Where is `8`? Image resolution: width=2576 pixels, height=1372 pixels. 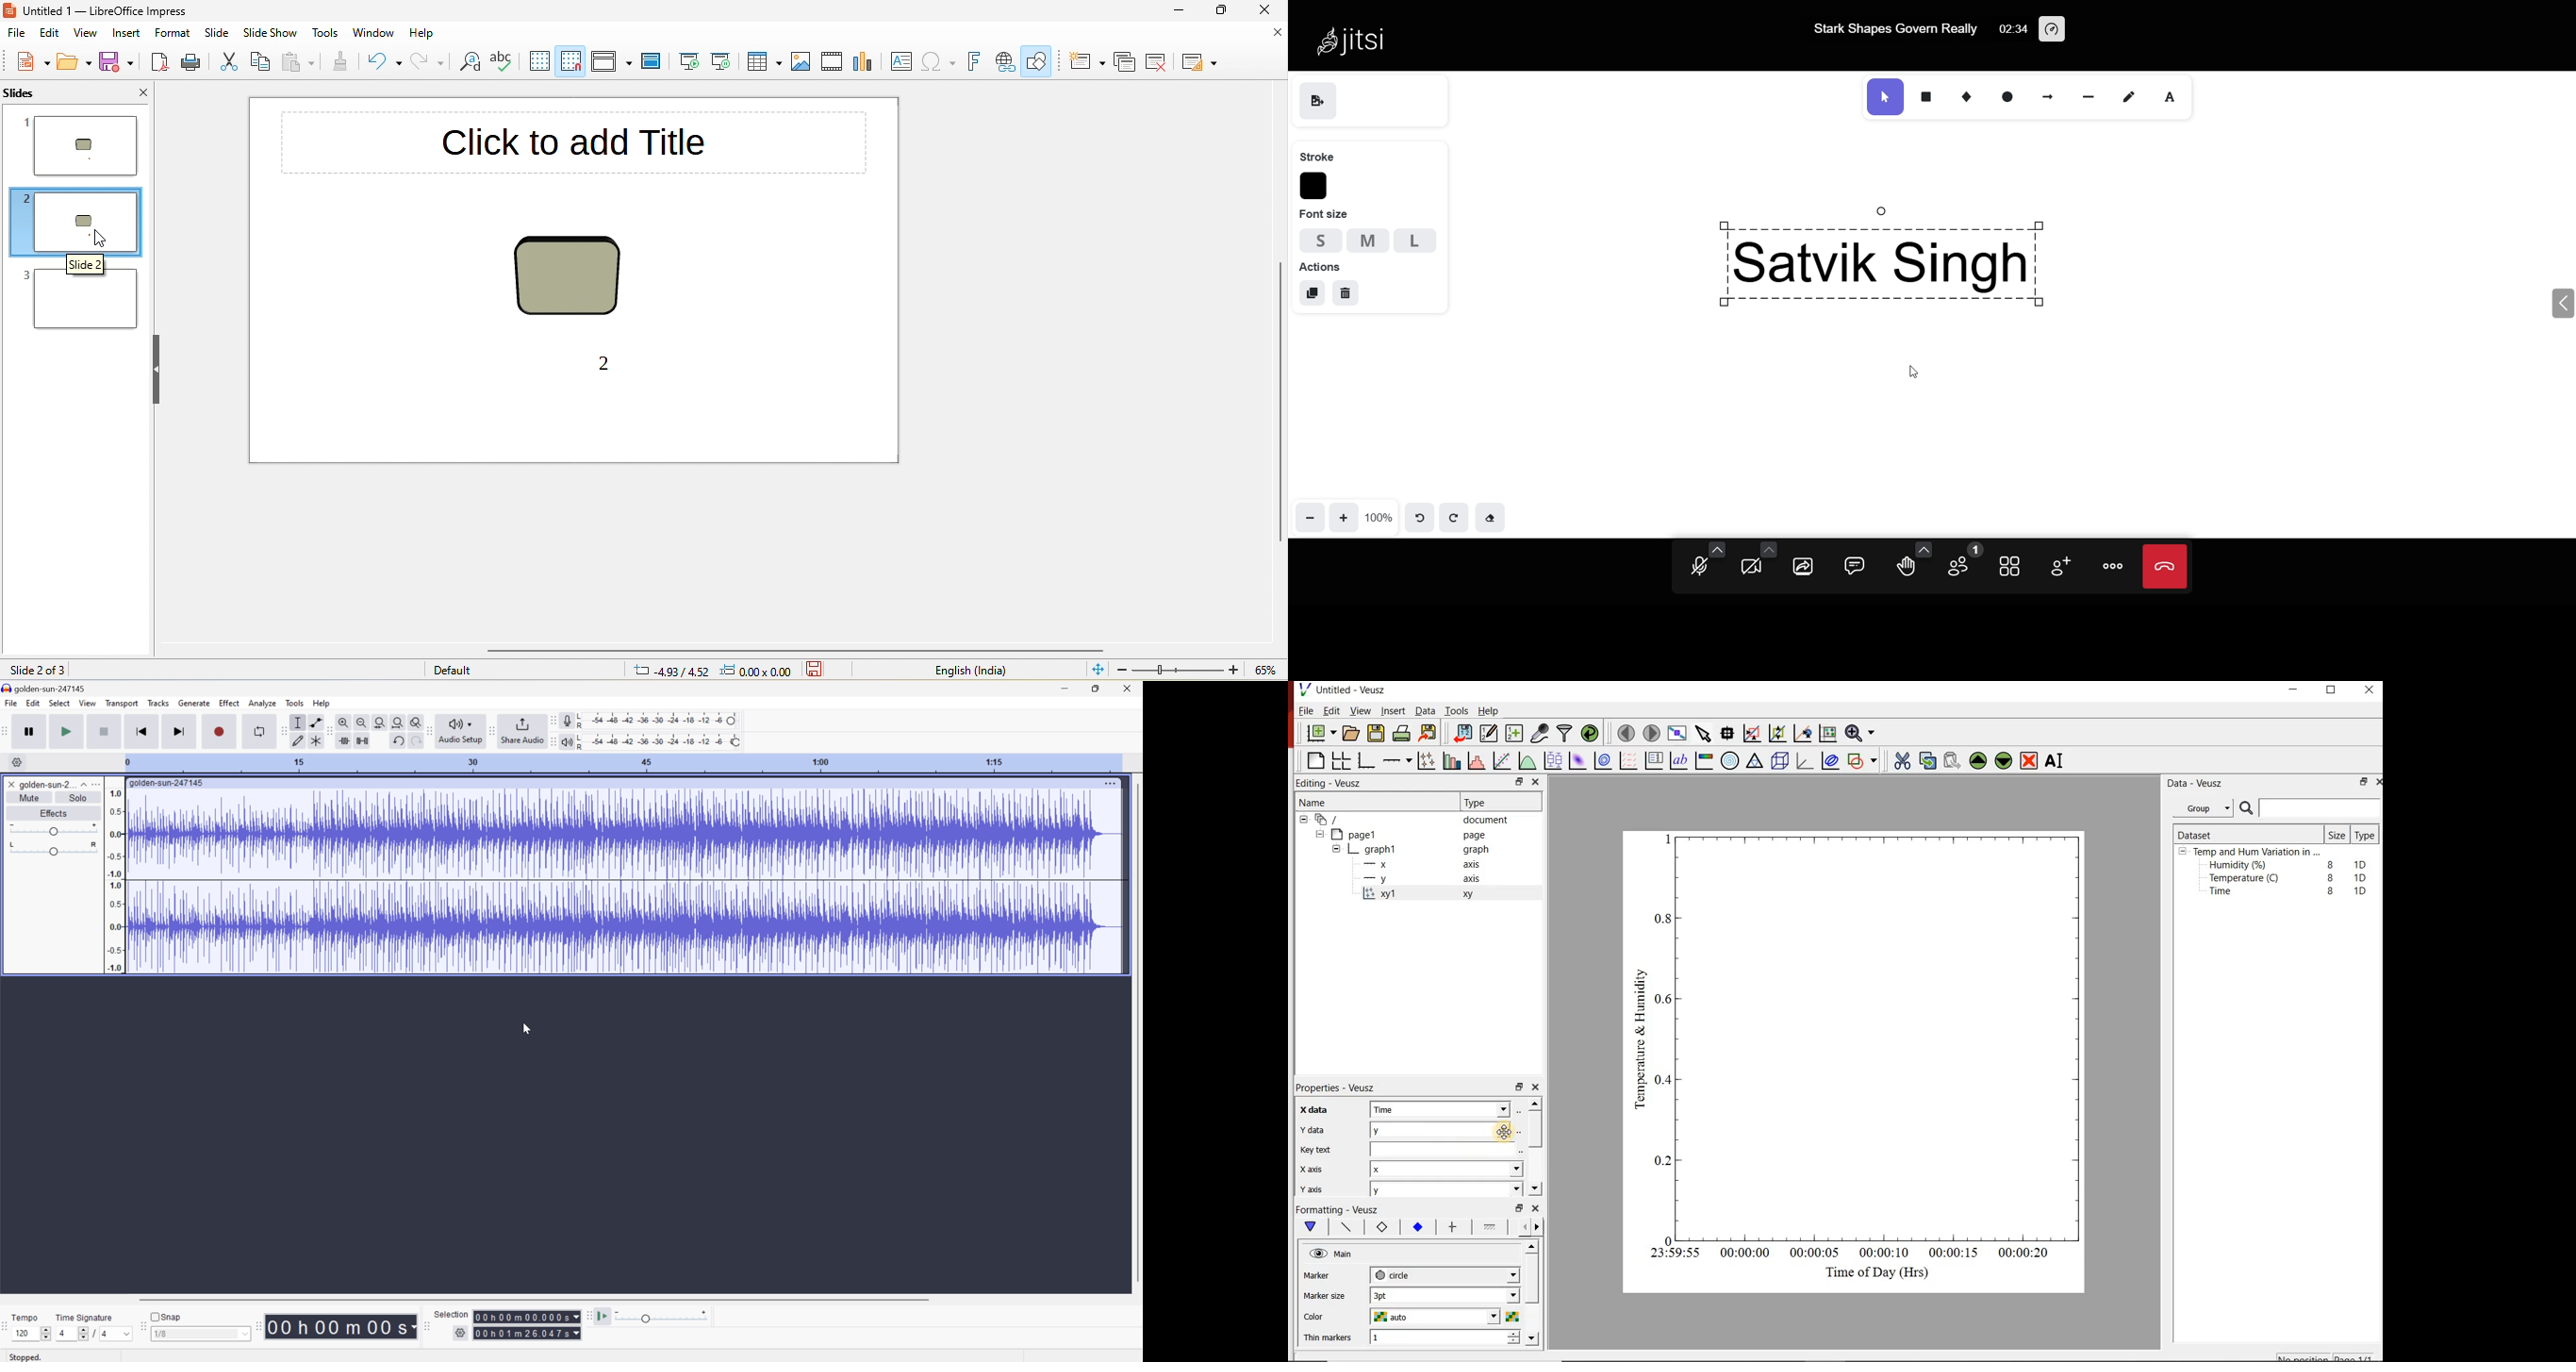 8 is located at coordinates (2329, 862).